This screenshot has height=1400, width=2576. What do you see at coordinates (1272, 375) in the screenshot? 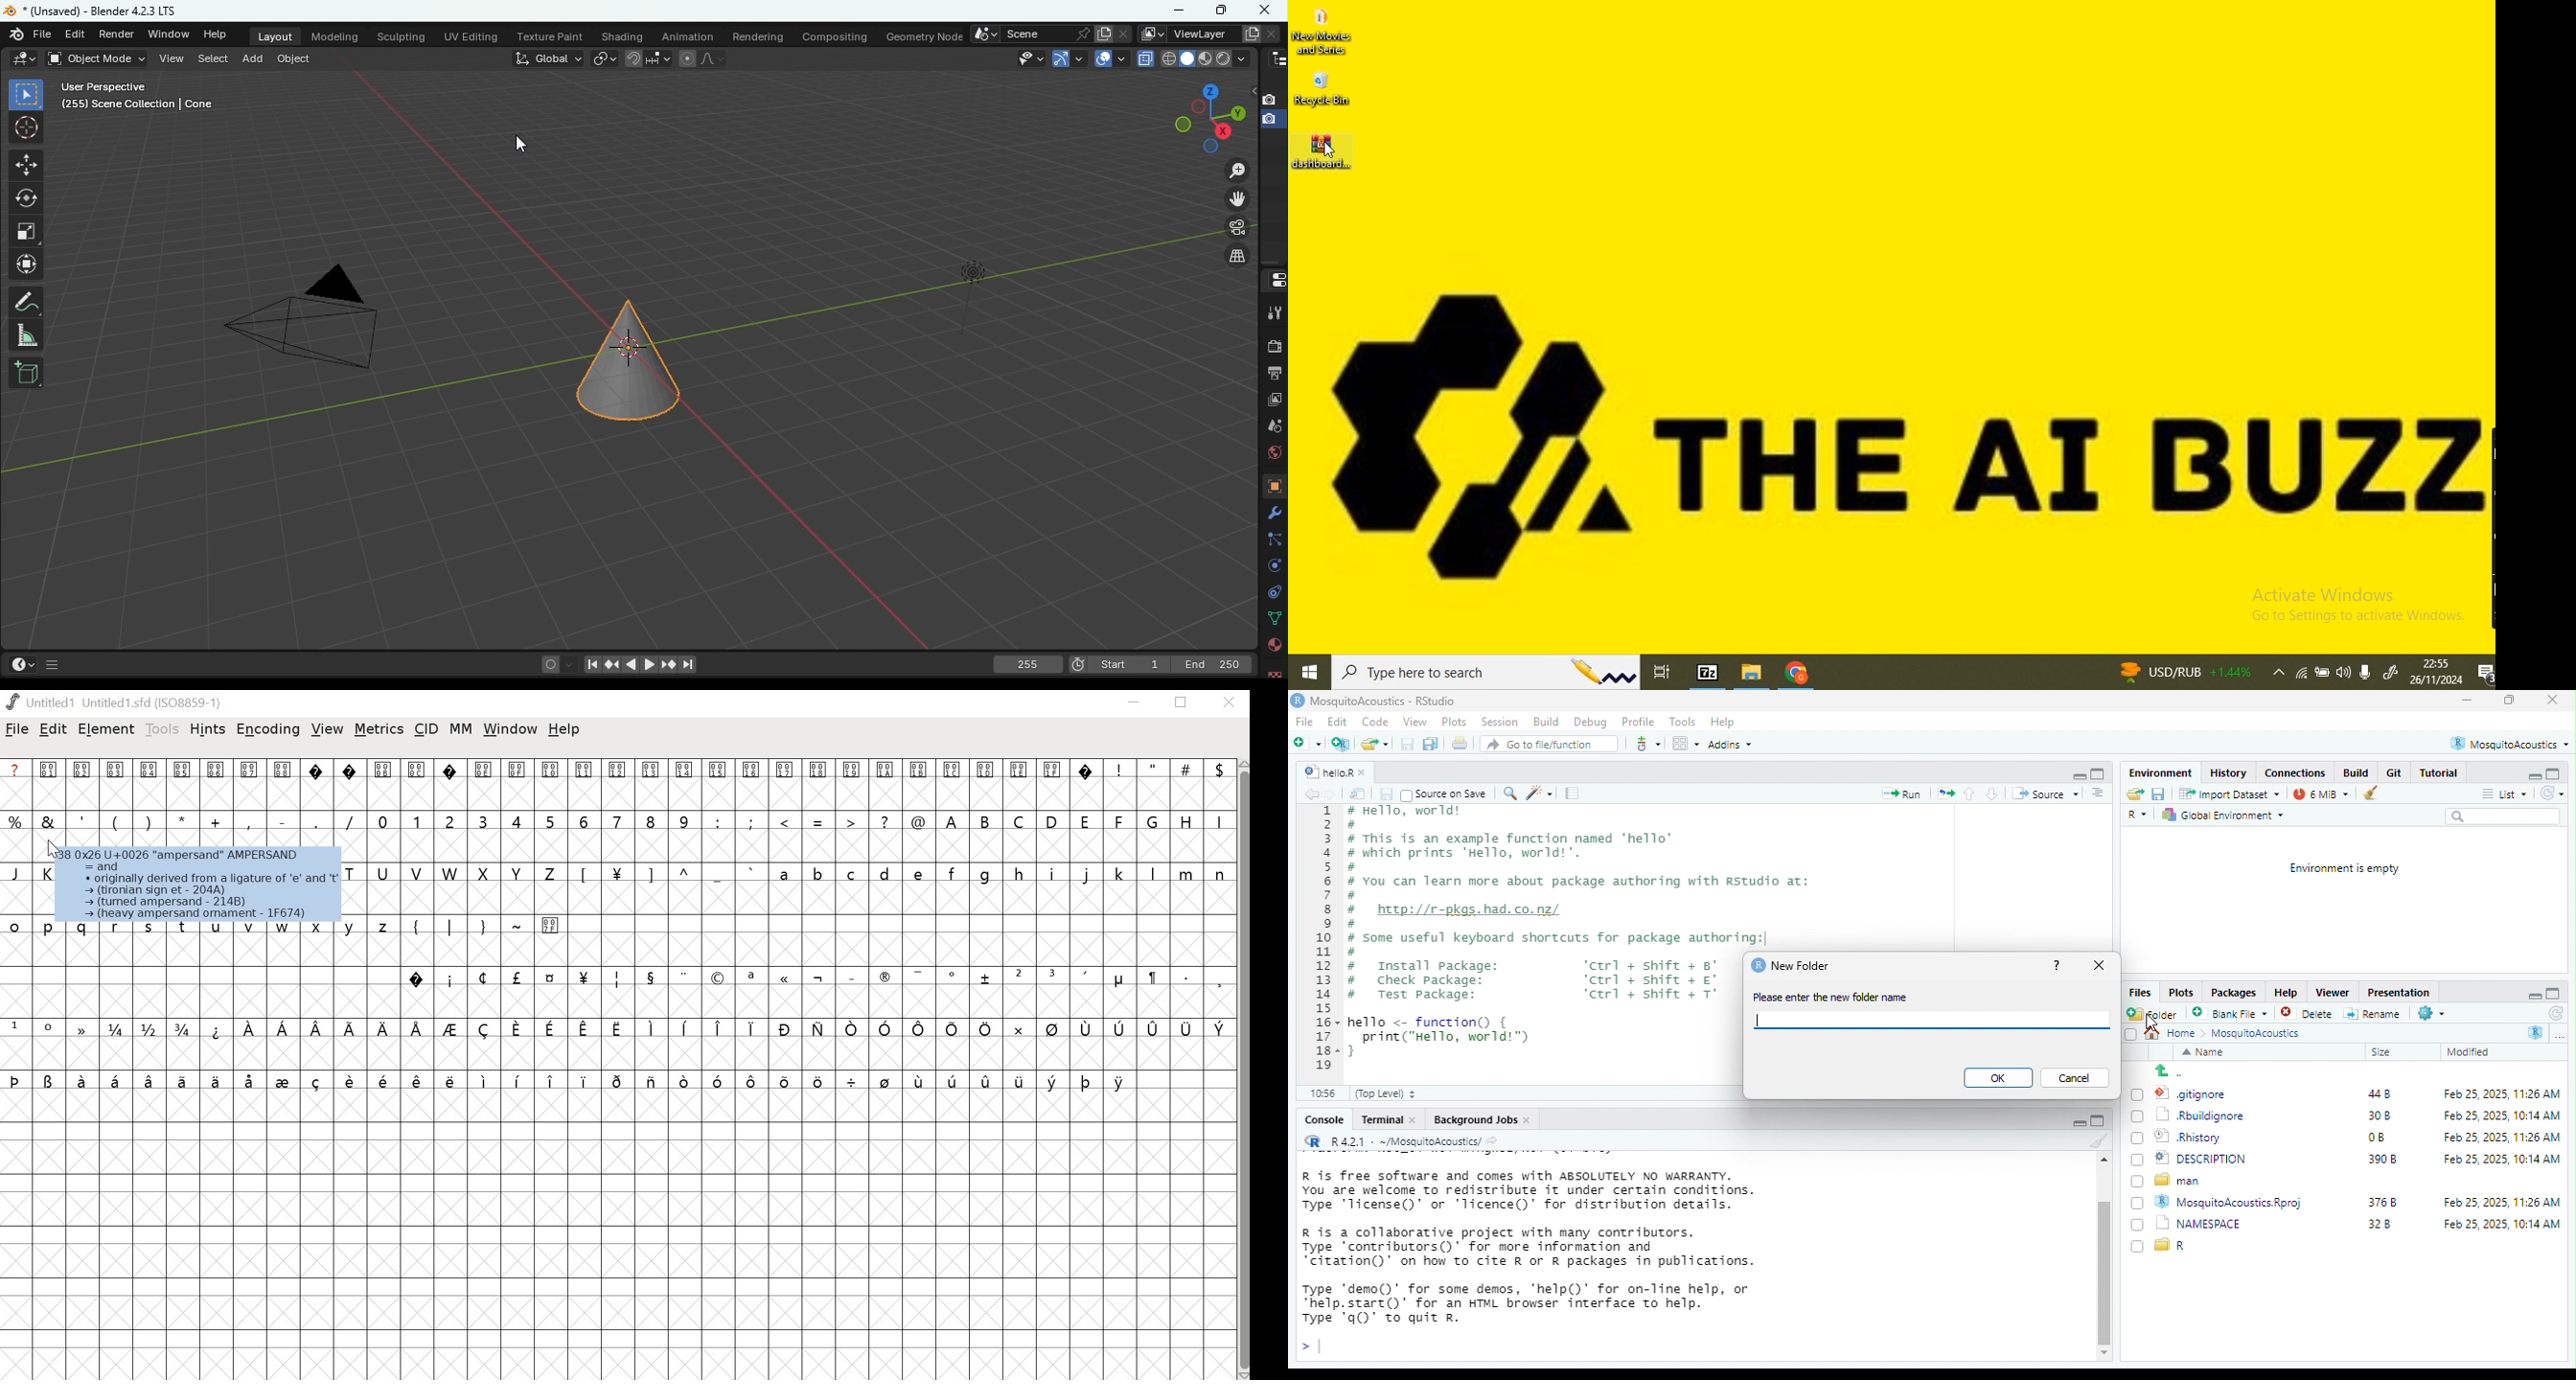
I see `Output` at bounding box center [1272, 375].